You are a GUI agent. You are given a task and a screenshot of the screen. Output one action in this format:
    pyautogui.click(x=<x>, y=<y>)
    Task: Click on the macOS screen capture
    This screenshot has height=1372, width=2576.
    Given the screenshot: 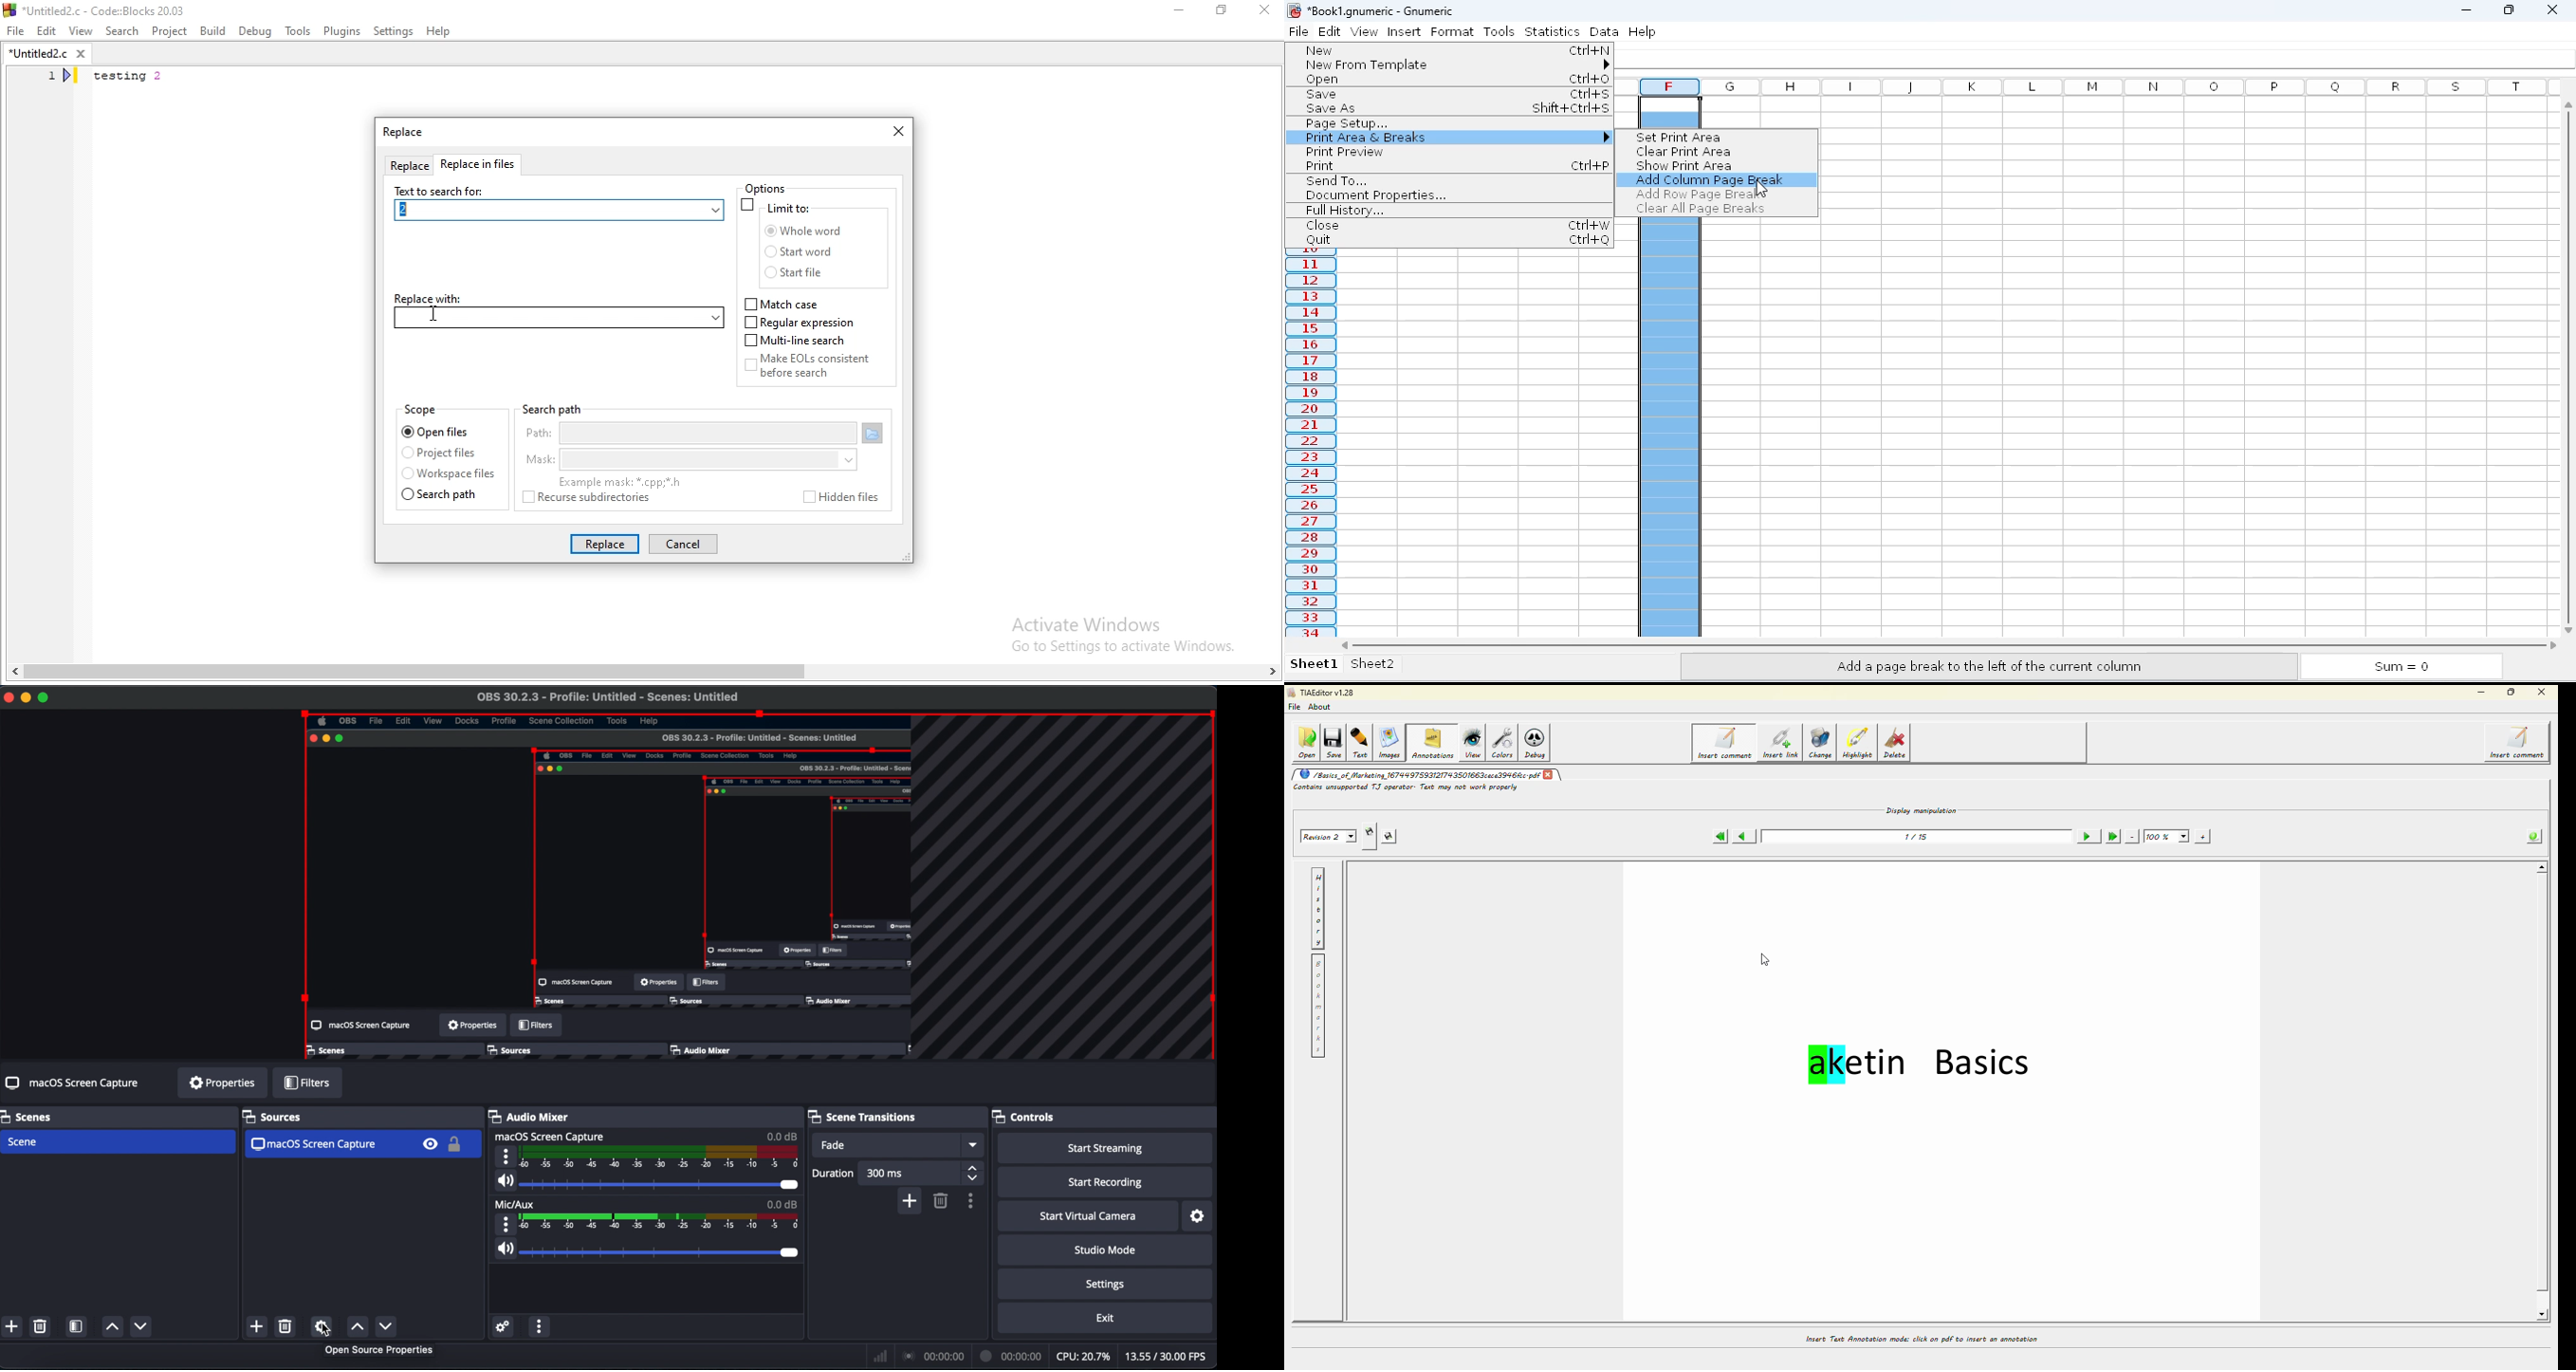 What is the action you would take?
    pyautogui.click(x=312, y=1144)
    